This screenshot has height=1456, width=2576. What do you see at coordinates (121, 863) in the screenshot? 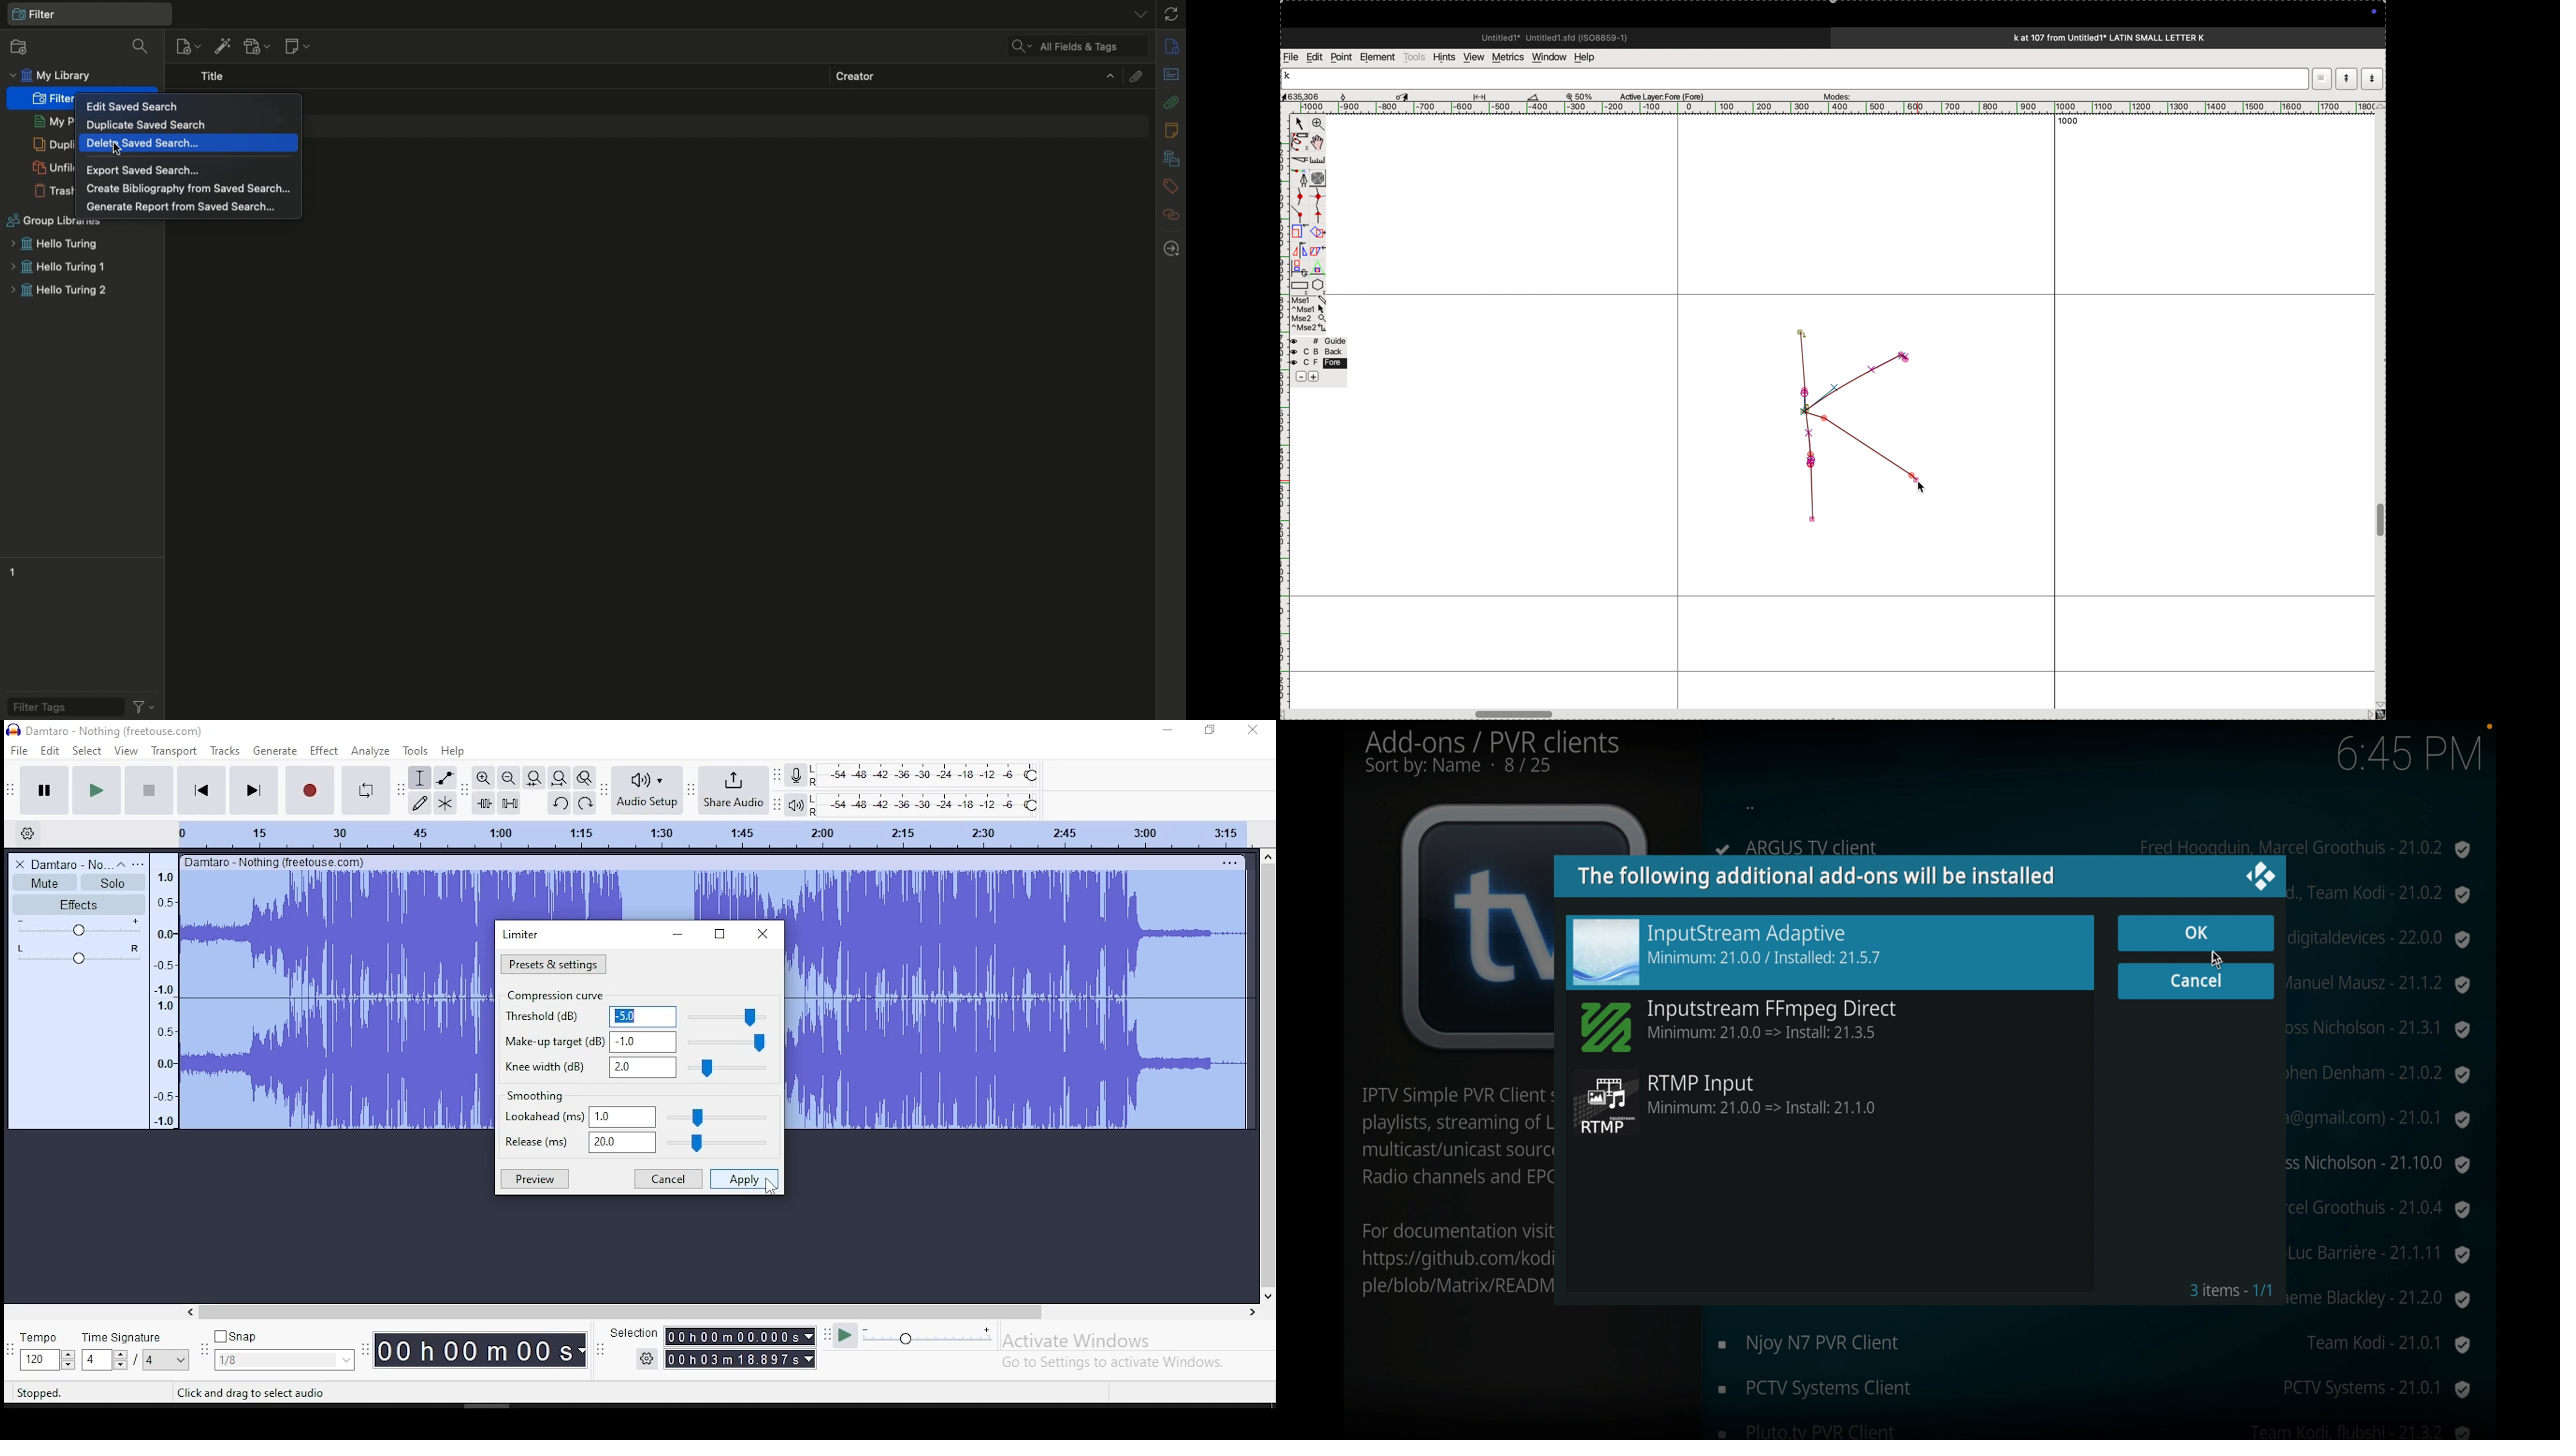
I see `collapse` at bounding box center [121, 863].